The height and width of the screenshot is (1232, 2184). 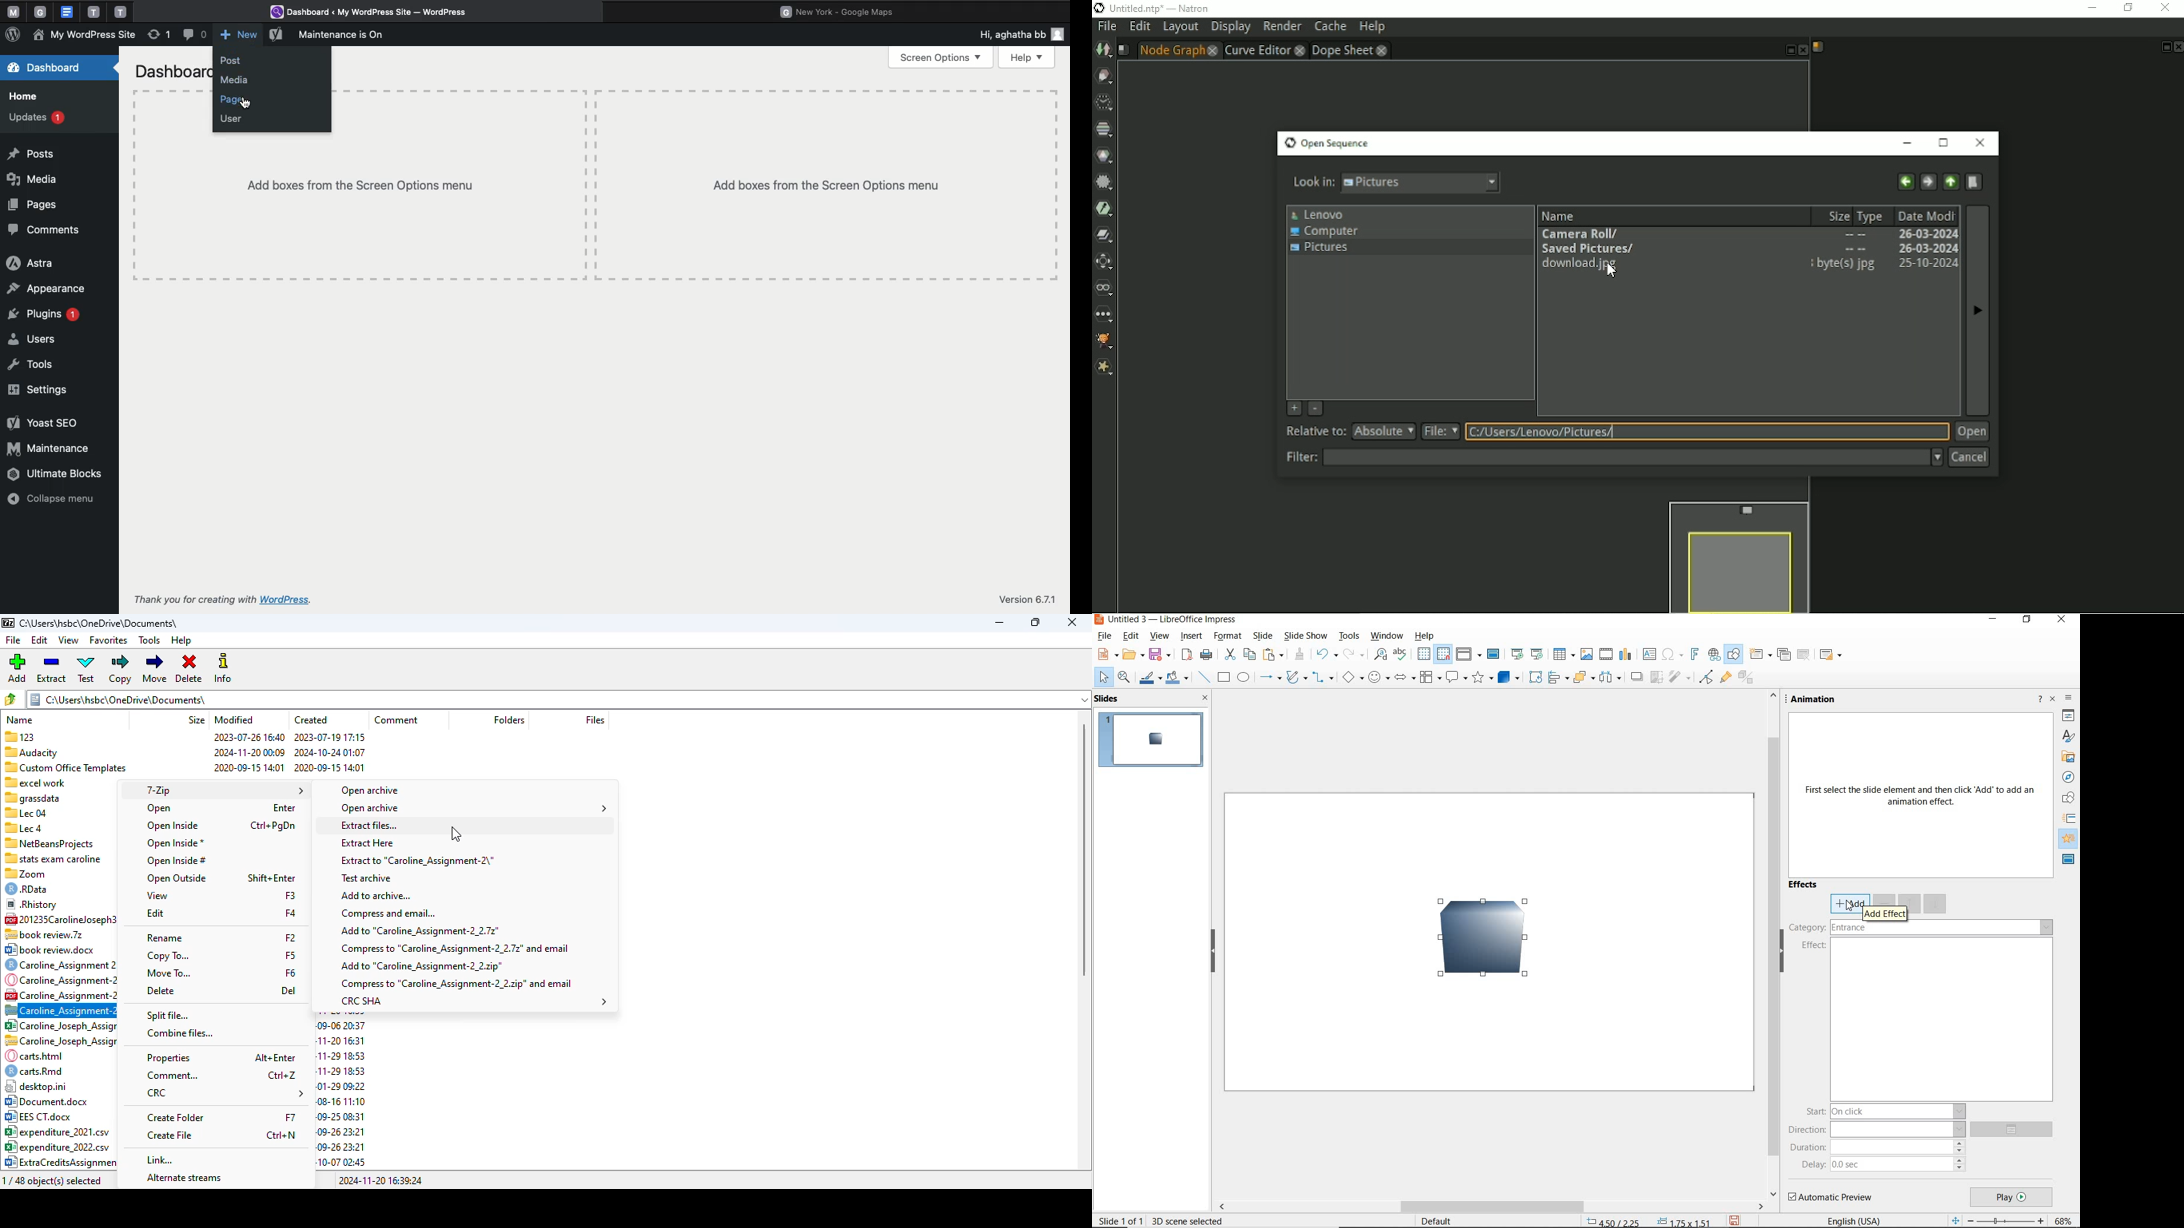 What do you see at coordinates (474, 809) in the screenshot?
I see `open archive` at bounding box center [474, 809].